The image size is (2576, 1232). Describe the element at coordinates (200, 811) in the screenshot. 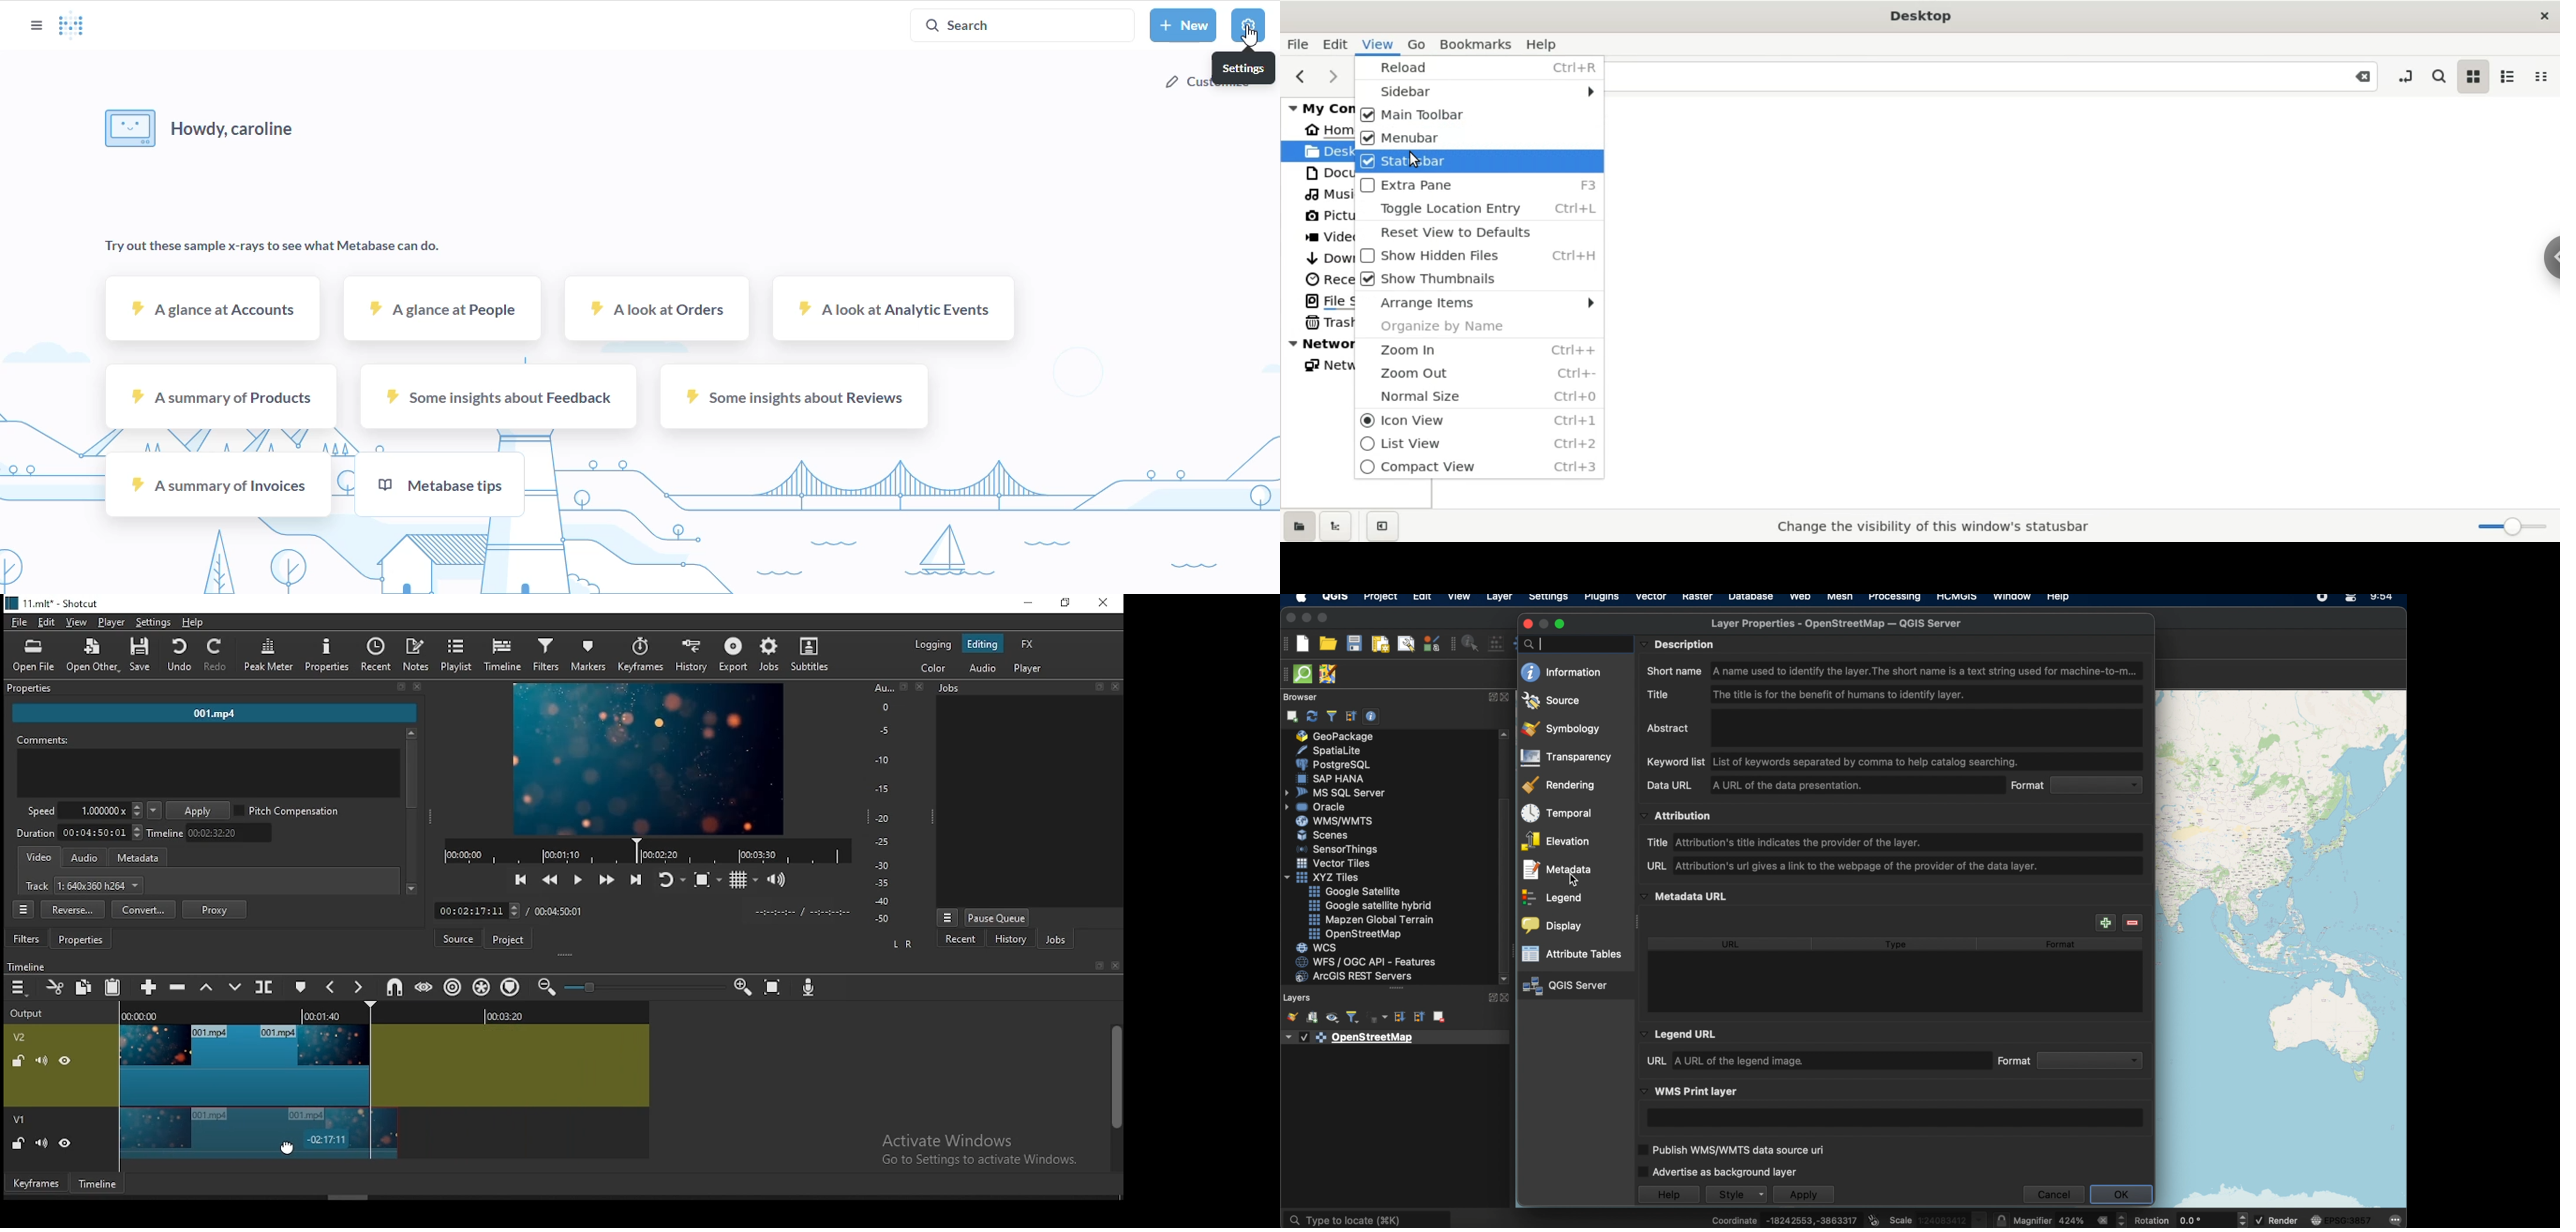

I see `apply` at that location.